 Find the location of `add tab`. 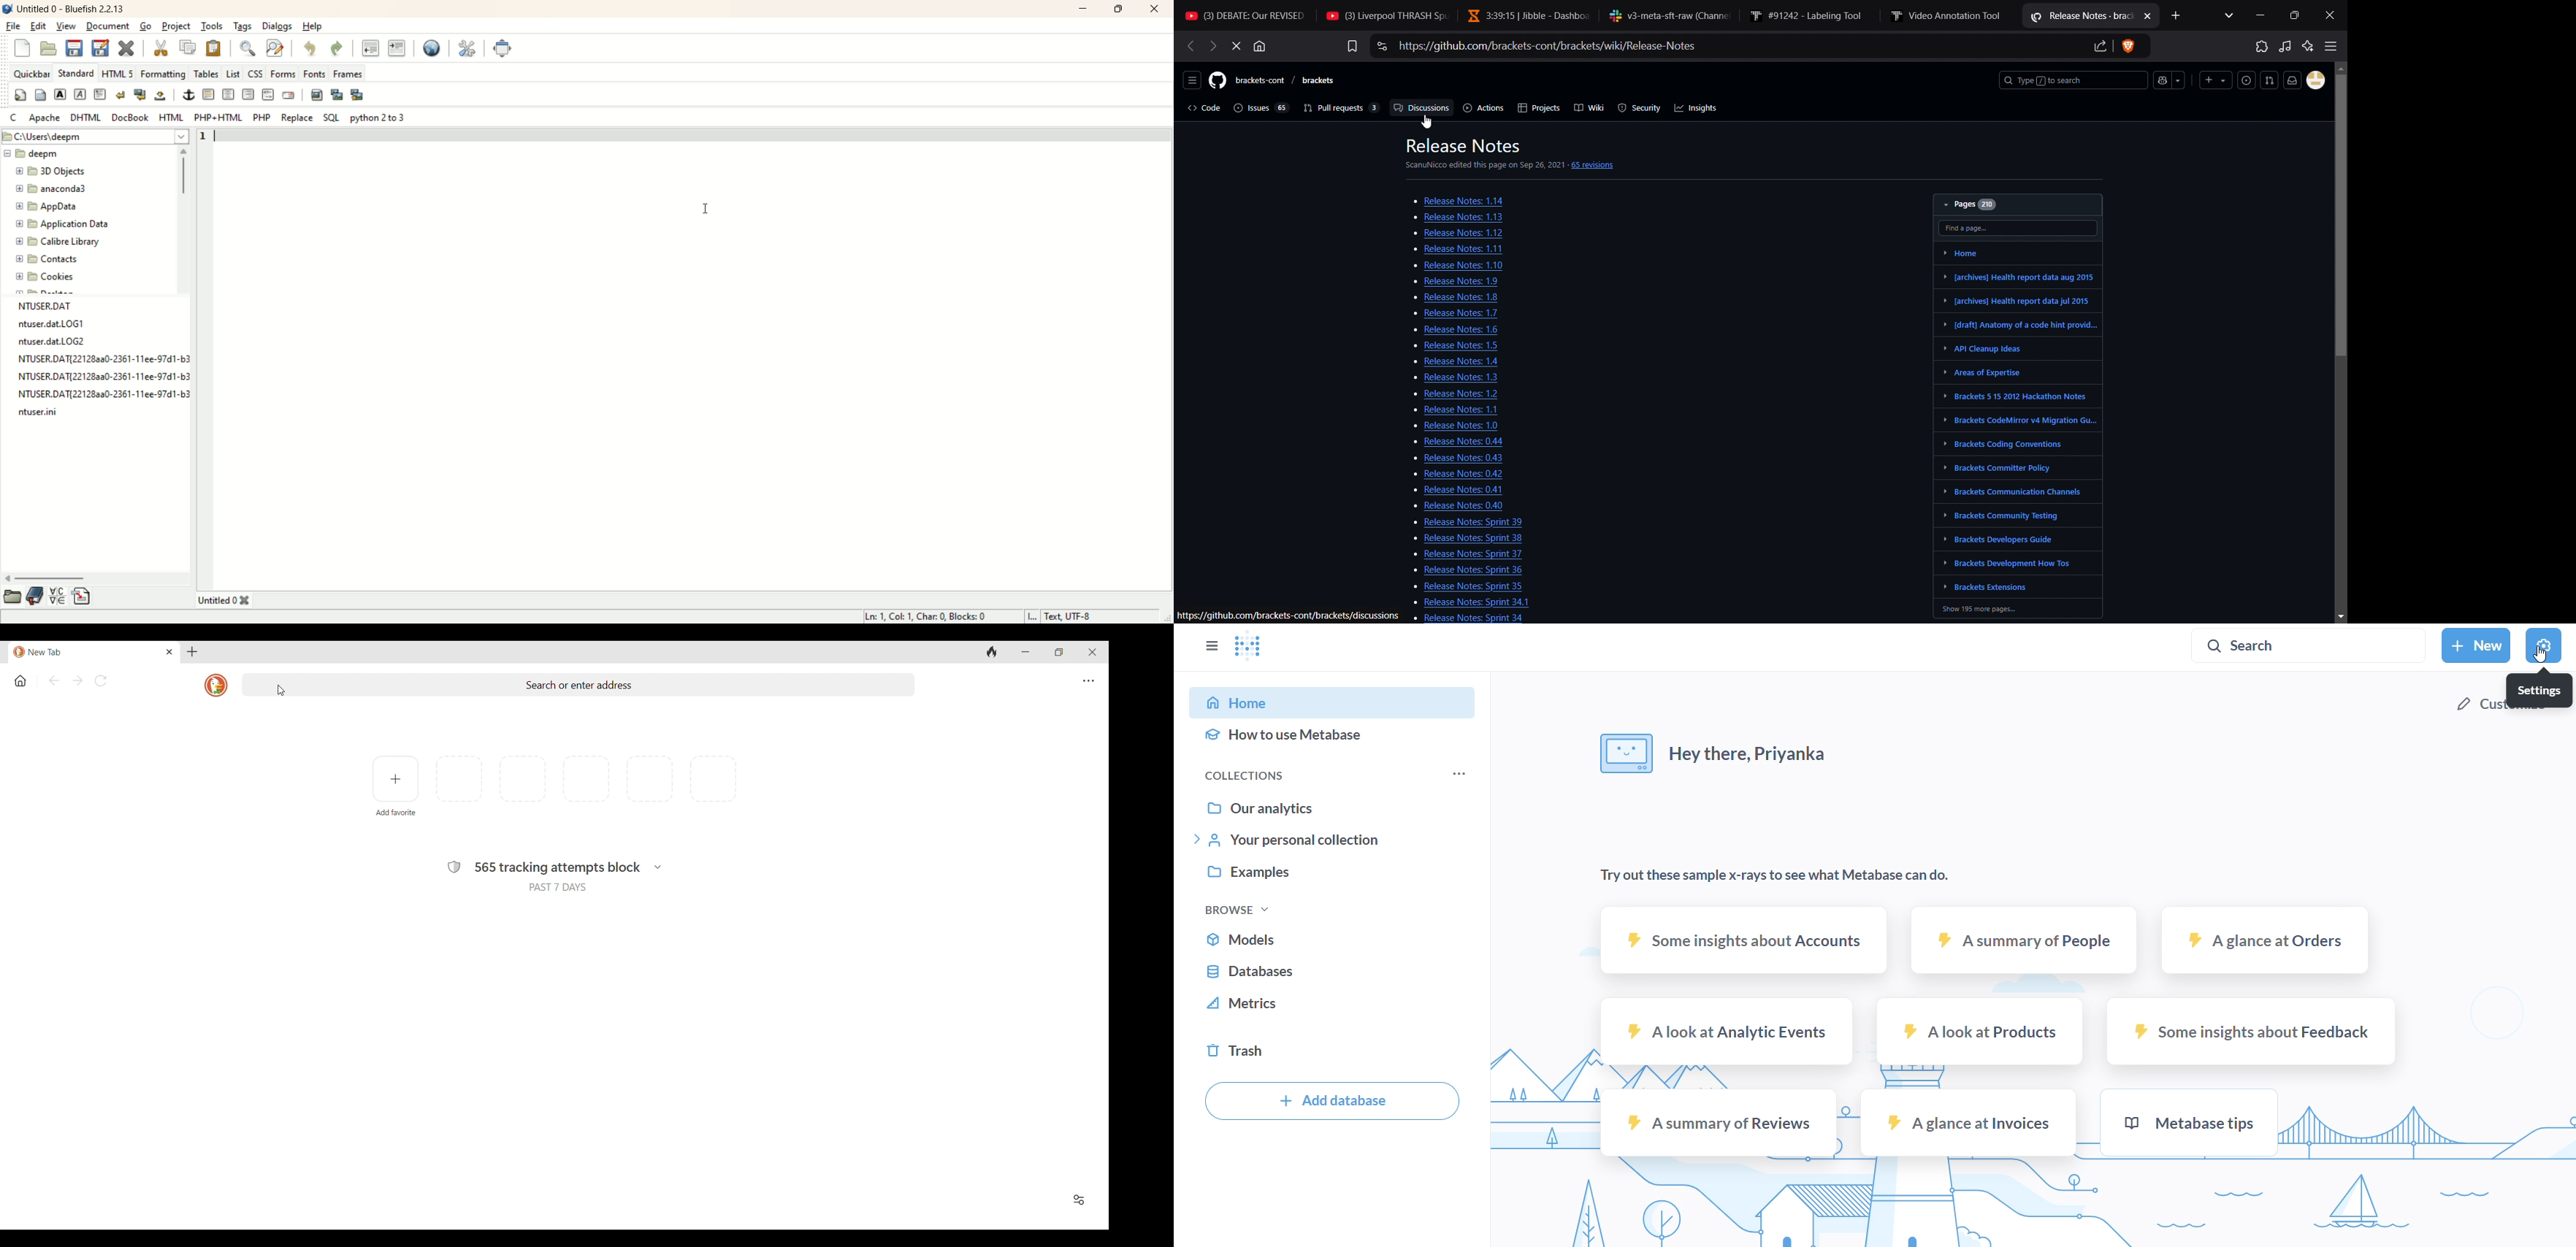

add tab is located at coordinates (2180, 17).